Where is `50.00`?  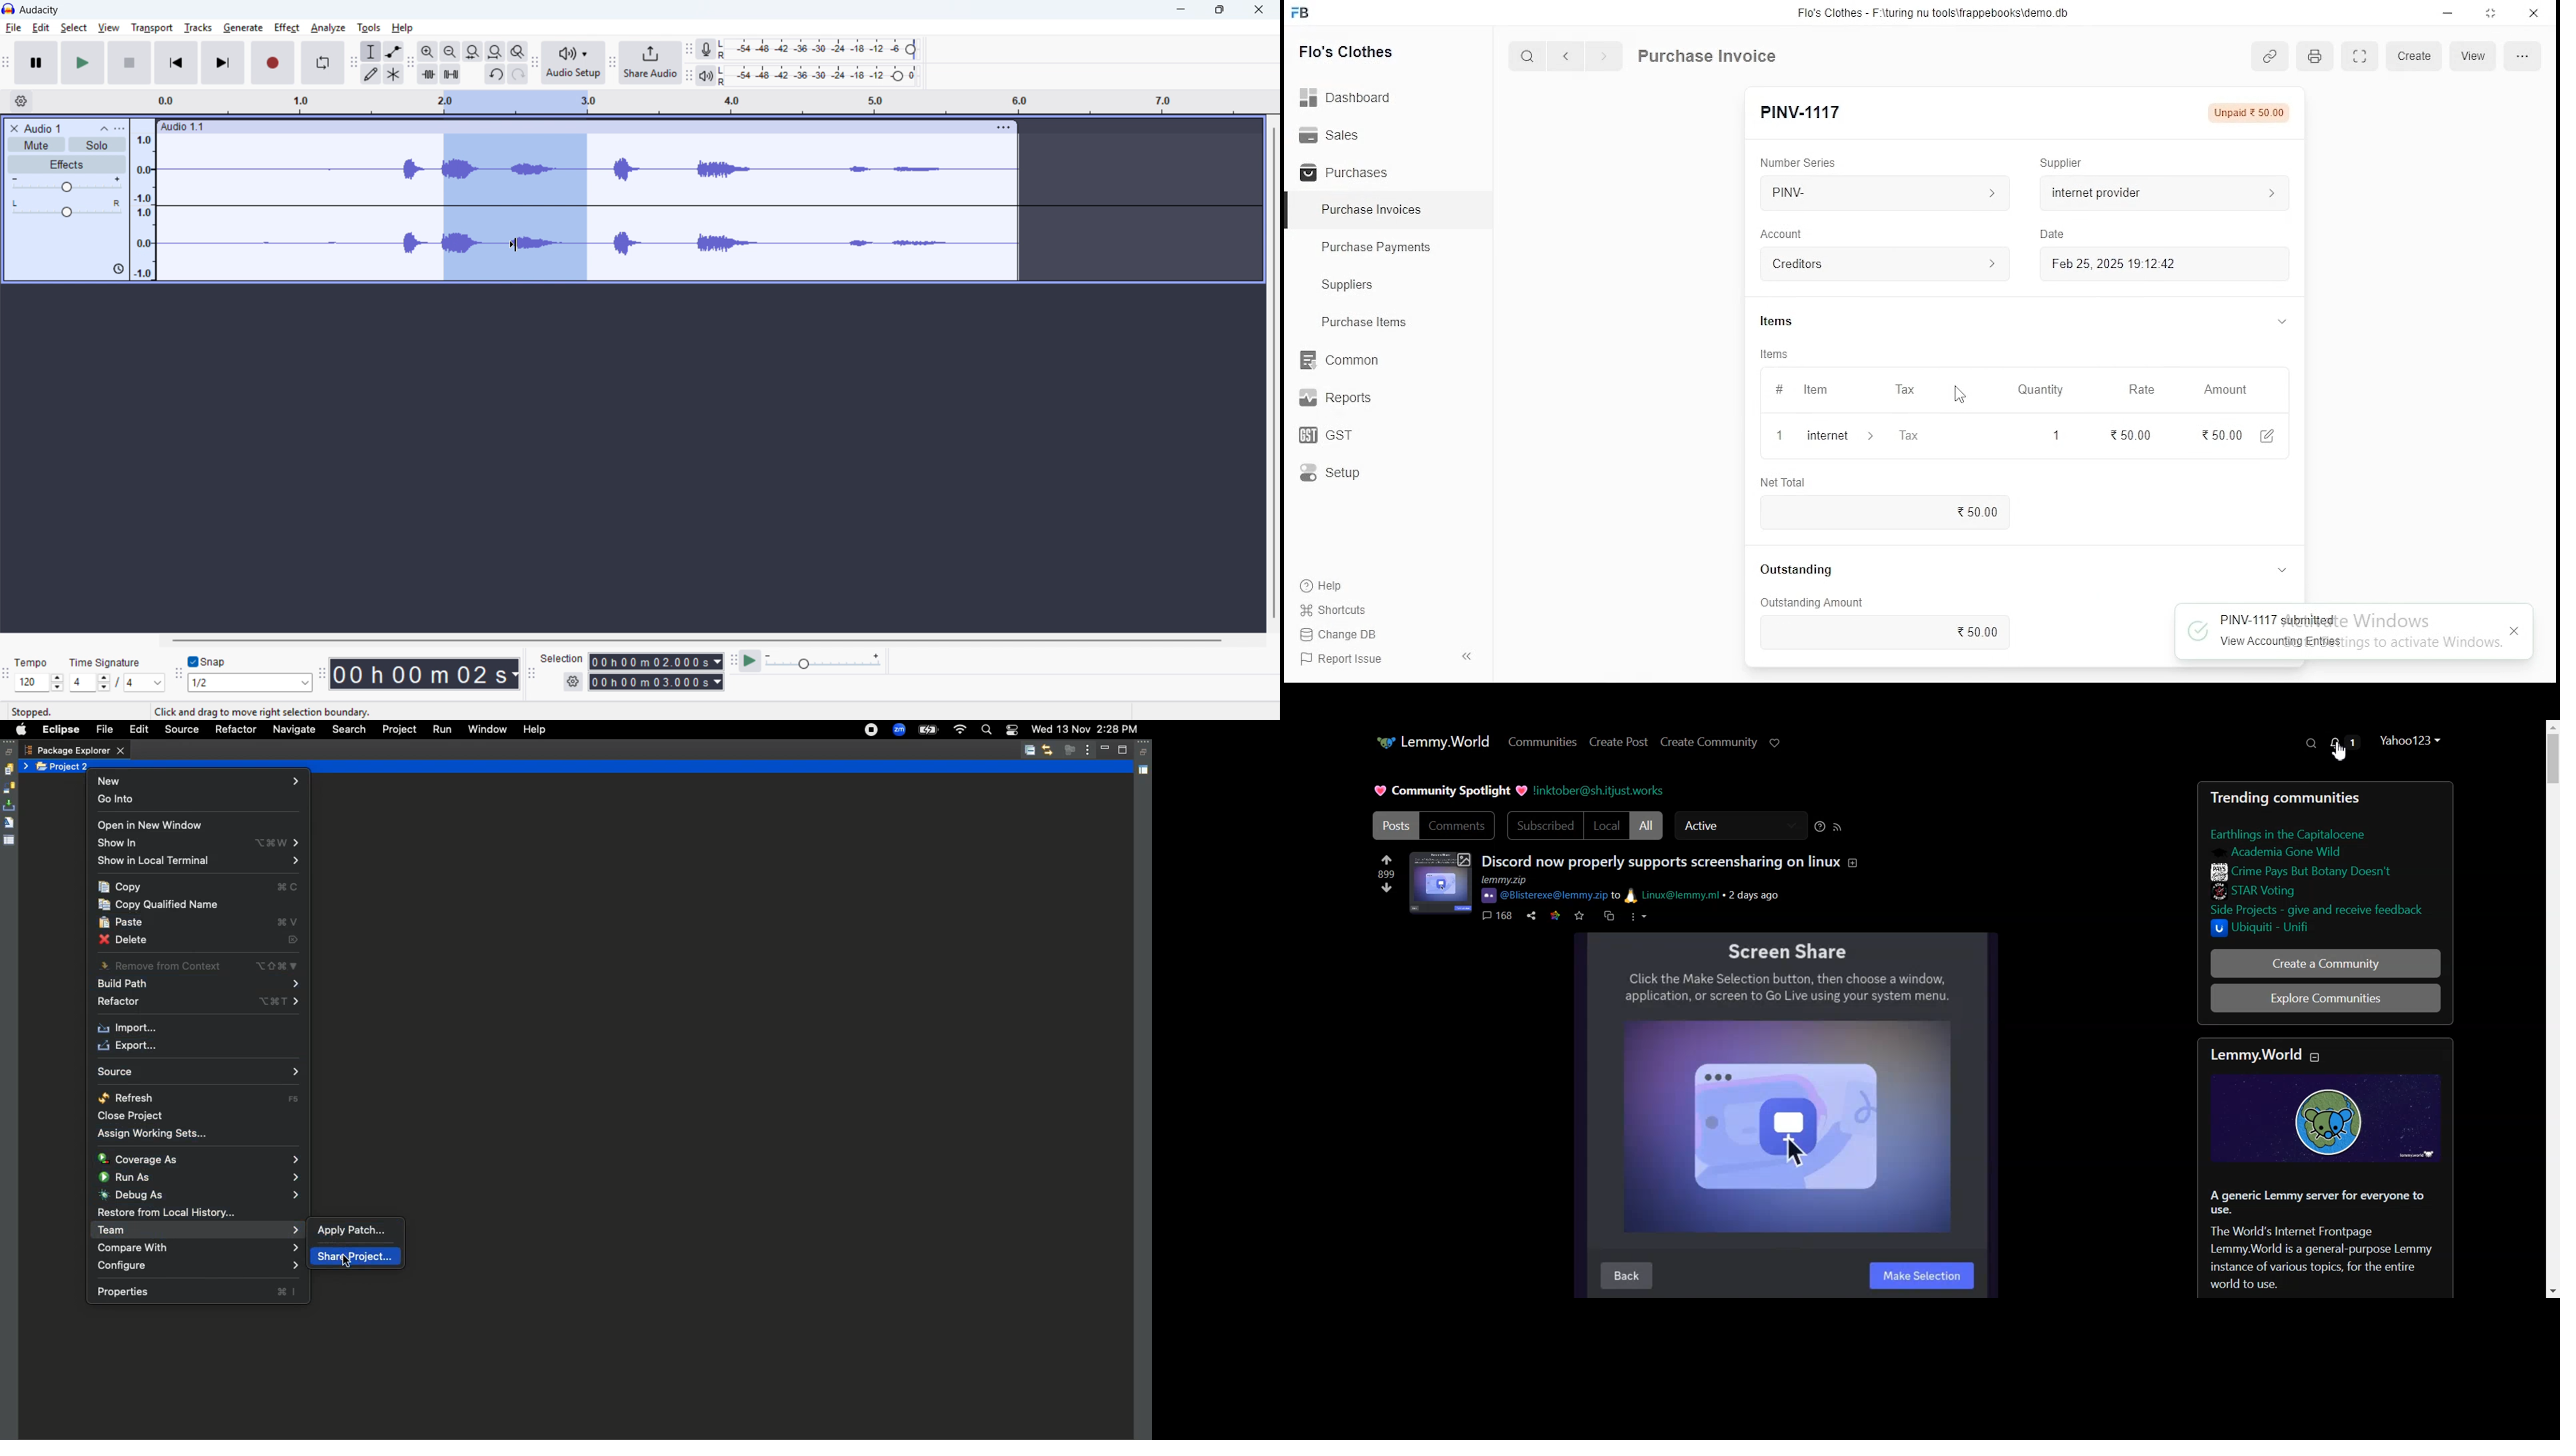
50.00 is located at coordinates (1976, 512).